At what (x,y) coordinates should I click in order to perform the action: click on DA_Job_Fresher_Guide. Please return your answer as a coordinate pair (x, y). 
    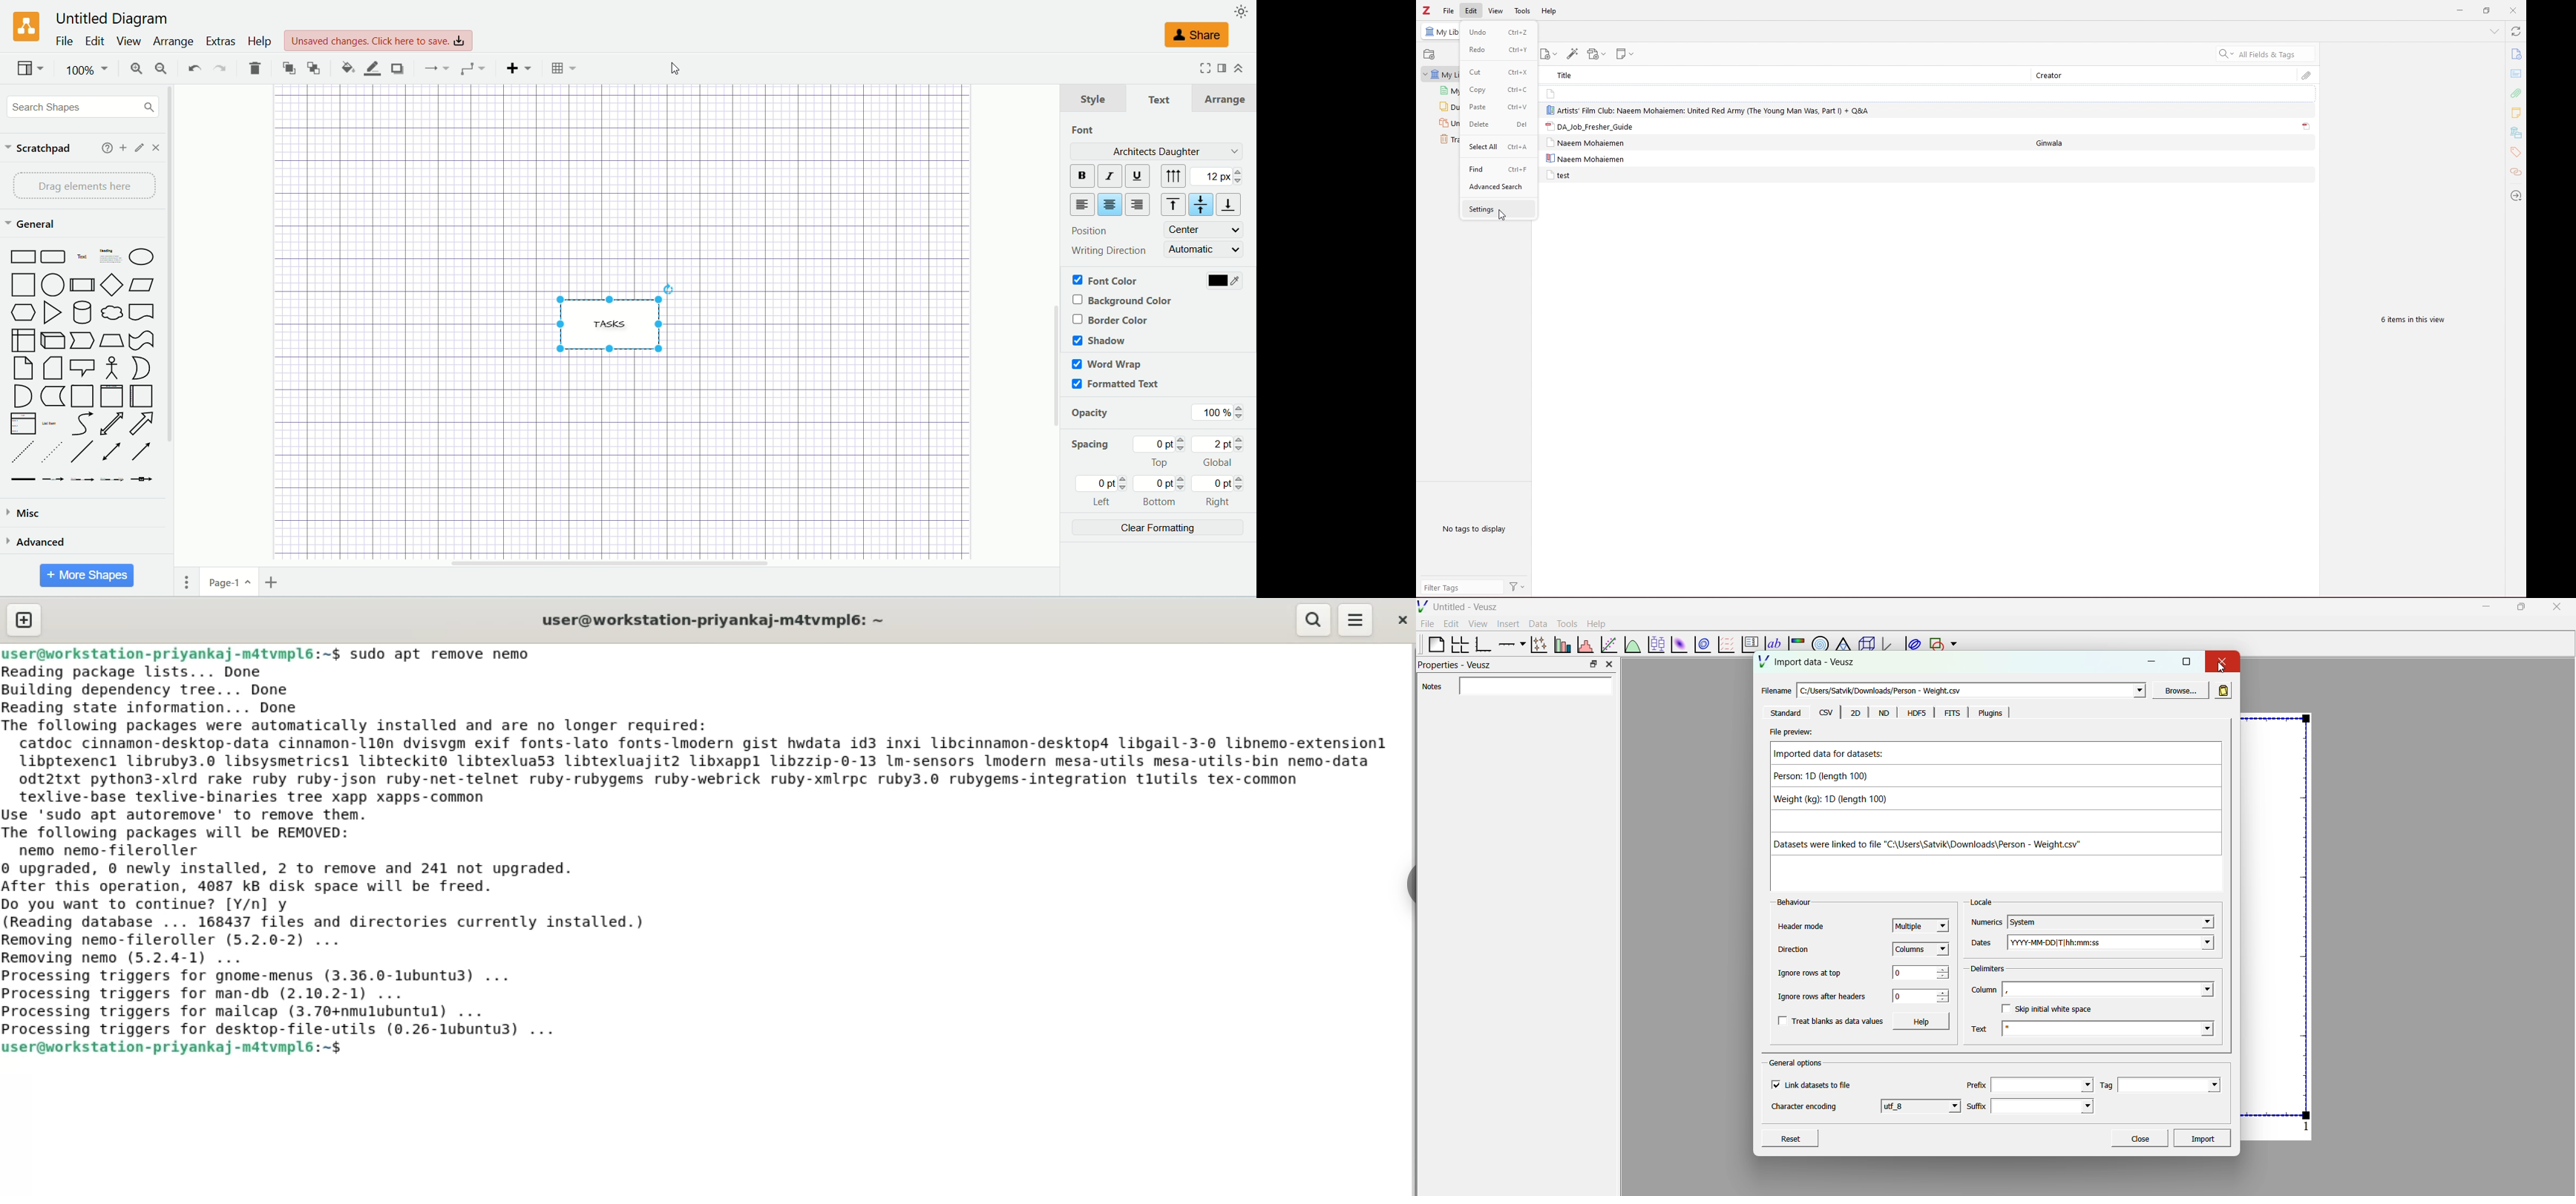
    Looking at the image, I should click on (1588, 126).